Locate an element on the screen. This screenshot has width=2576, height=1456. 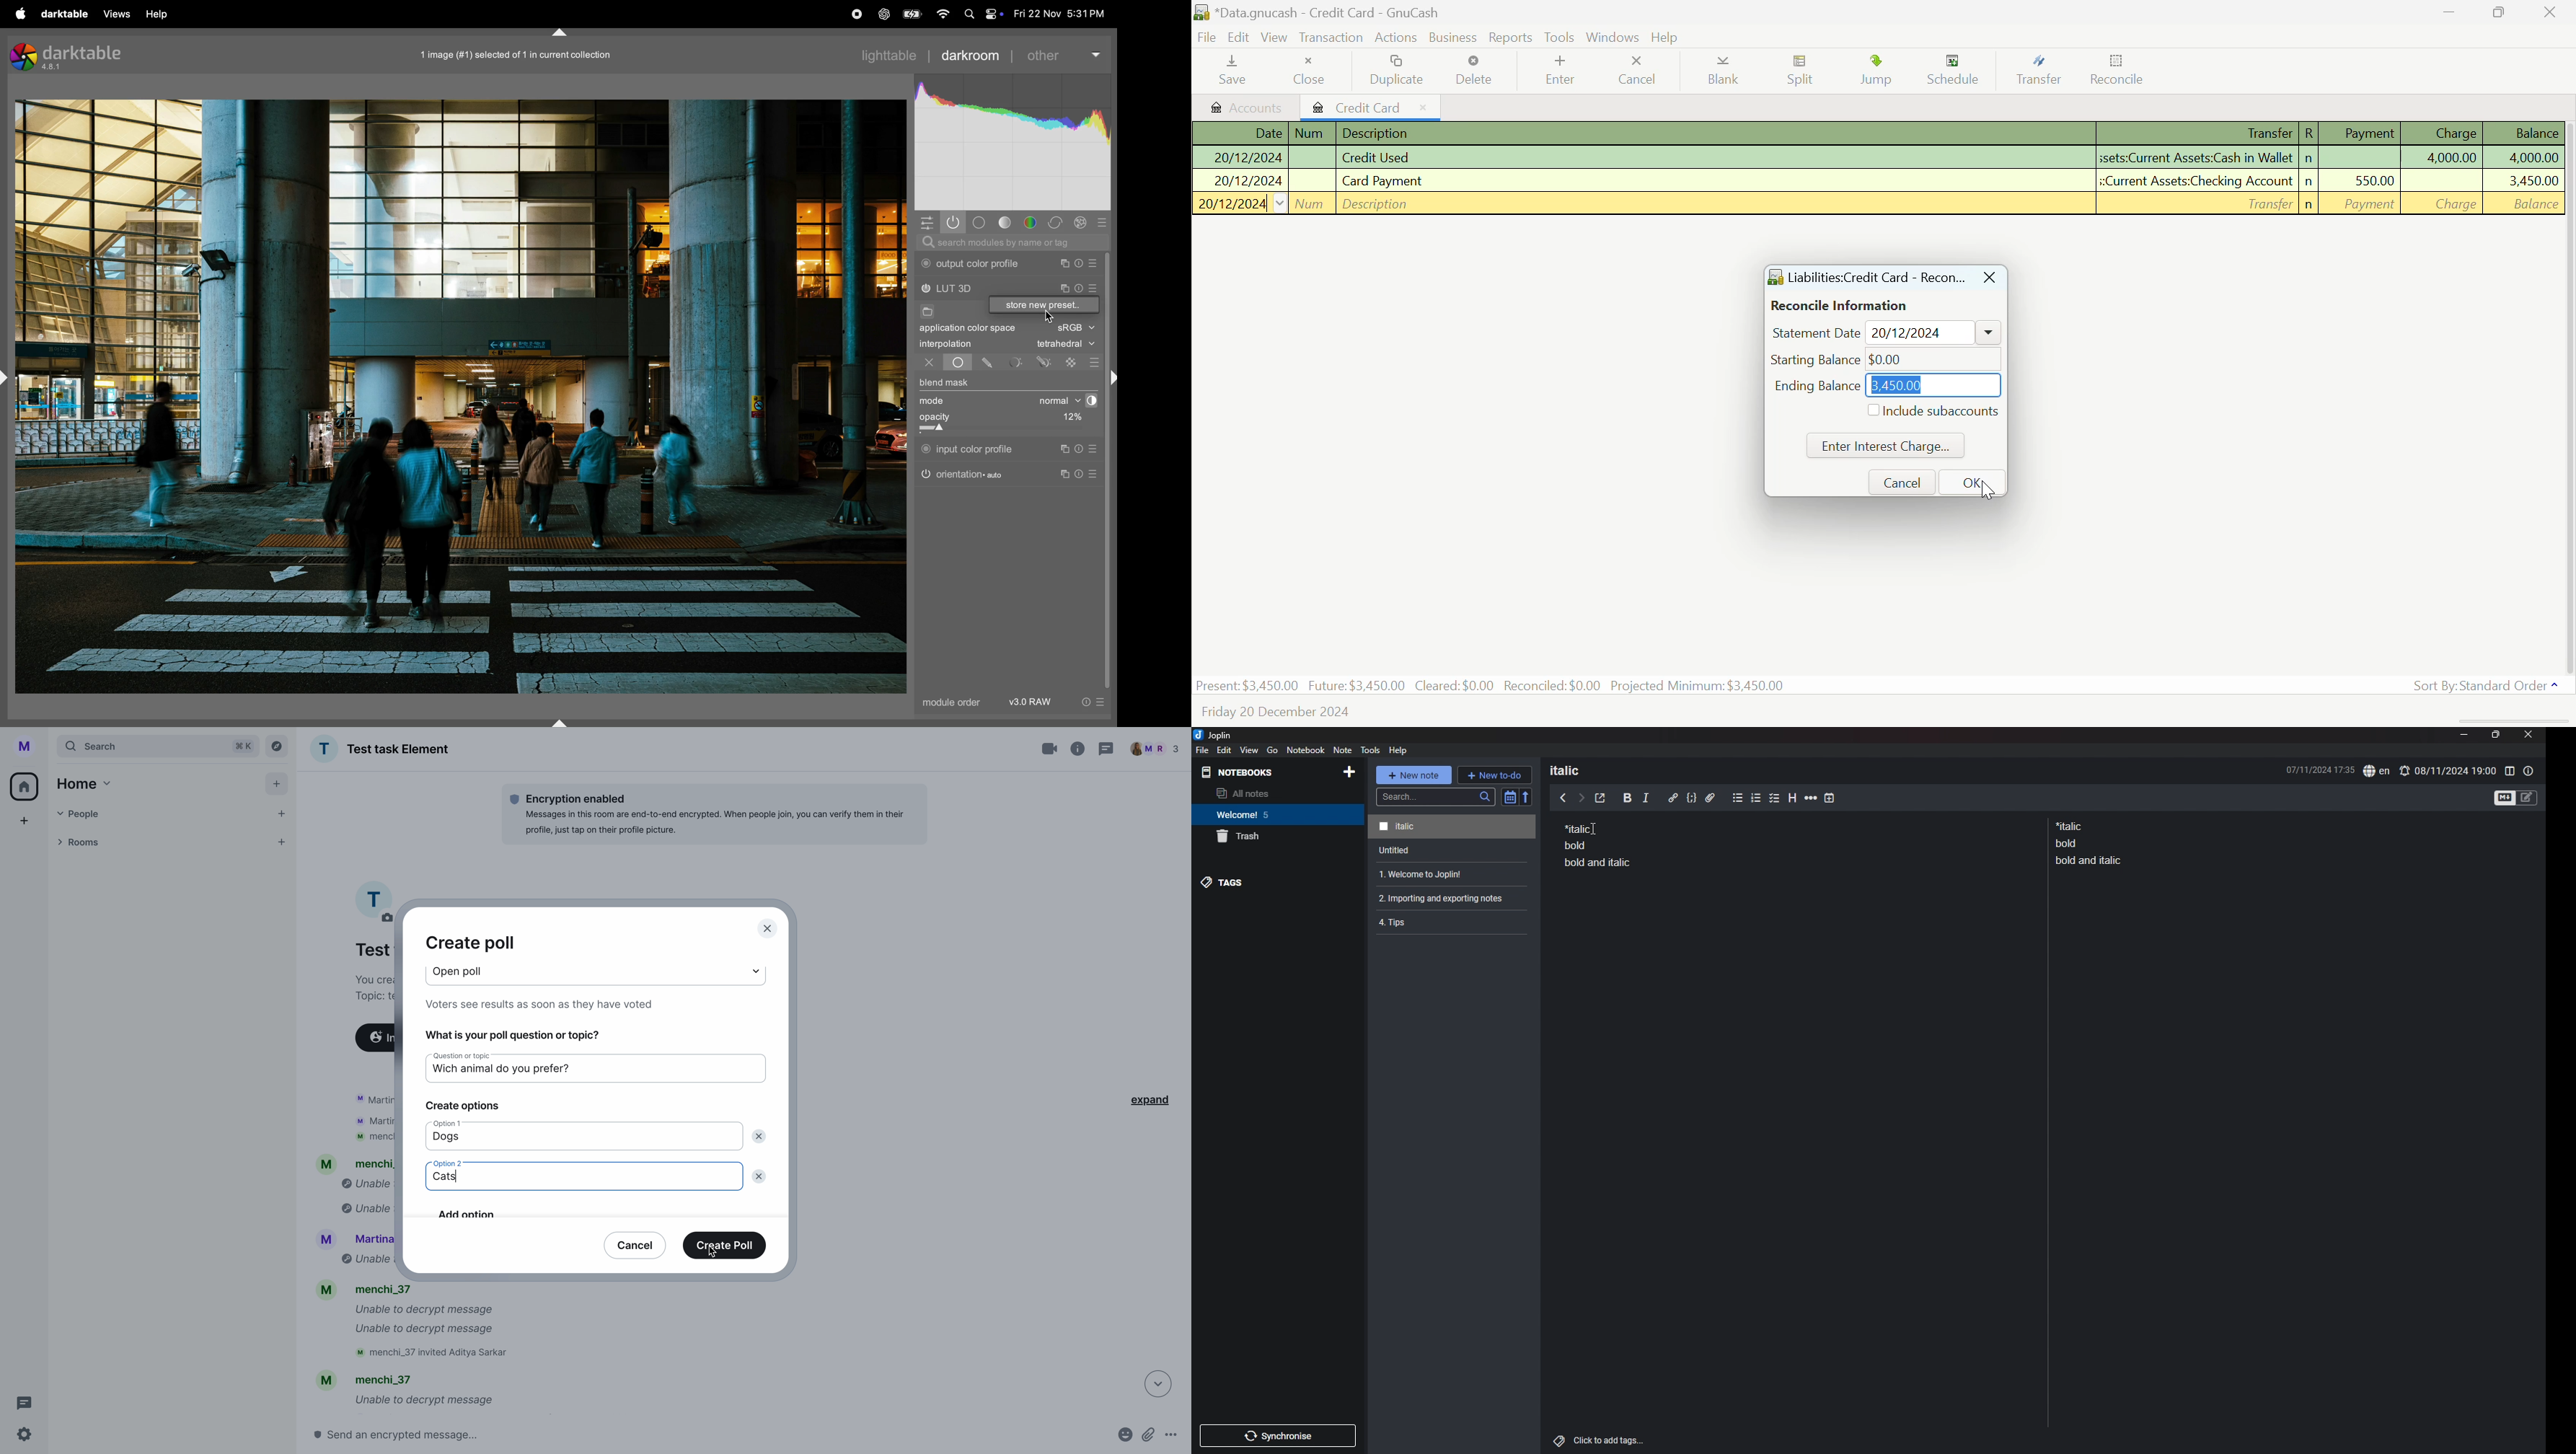
spell check is located at coordinates (2377, 771).